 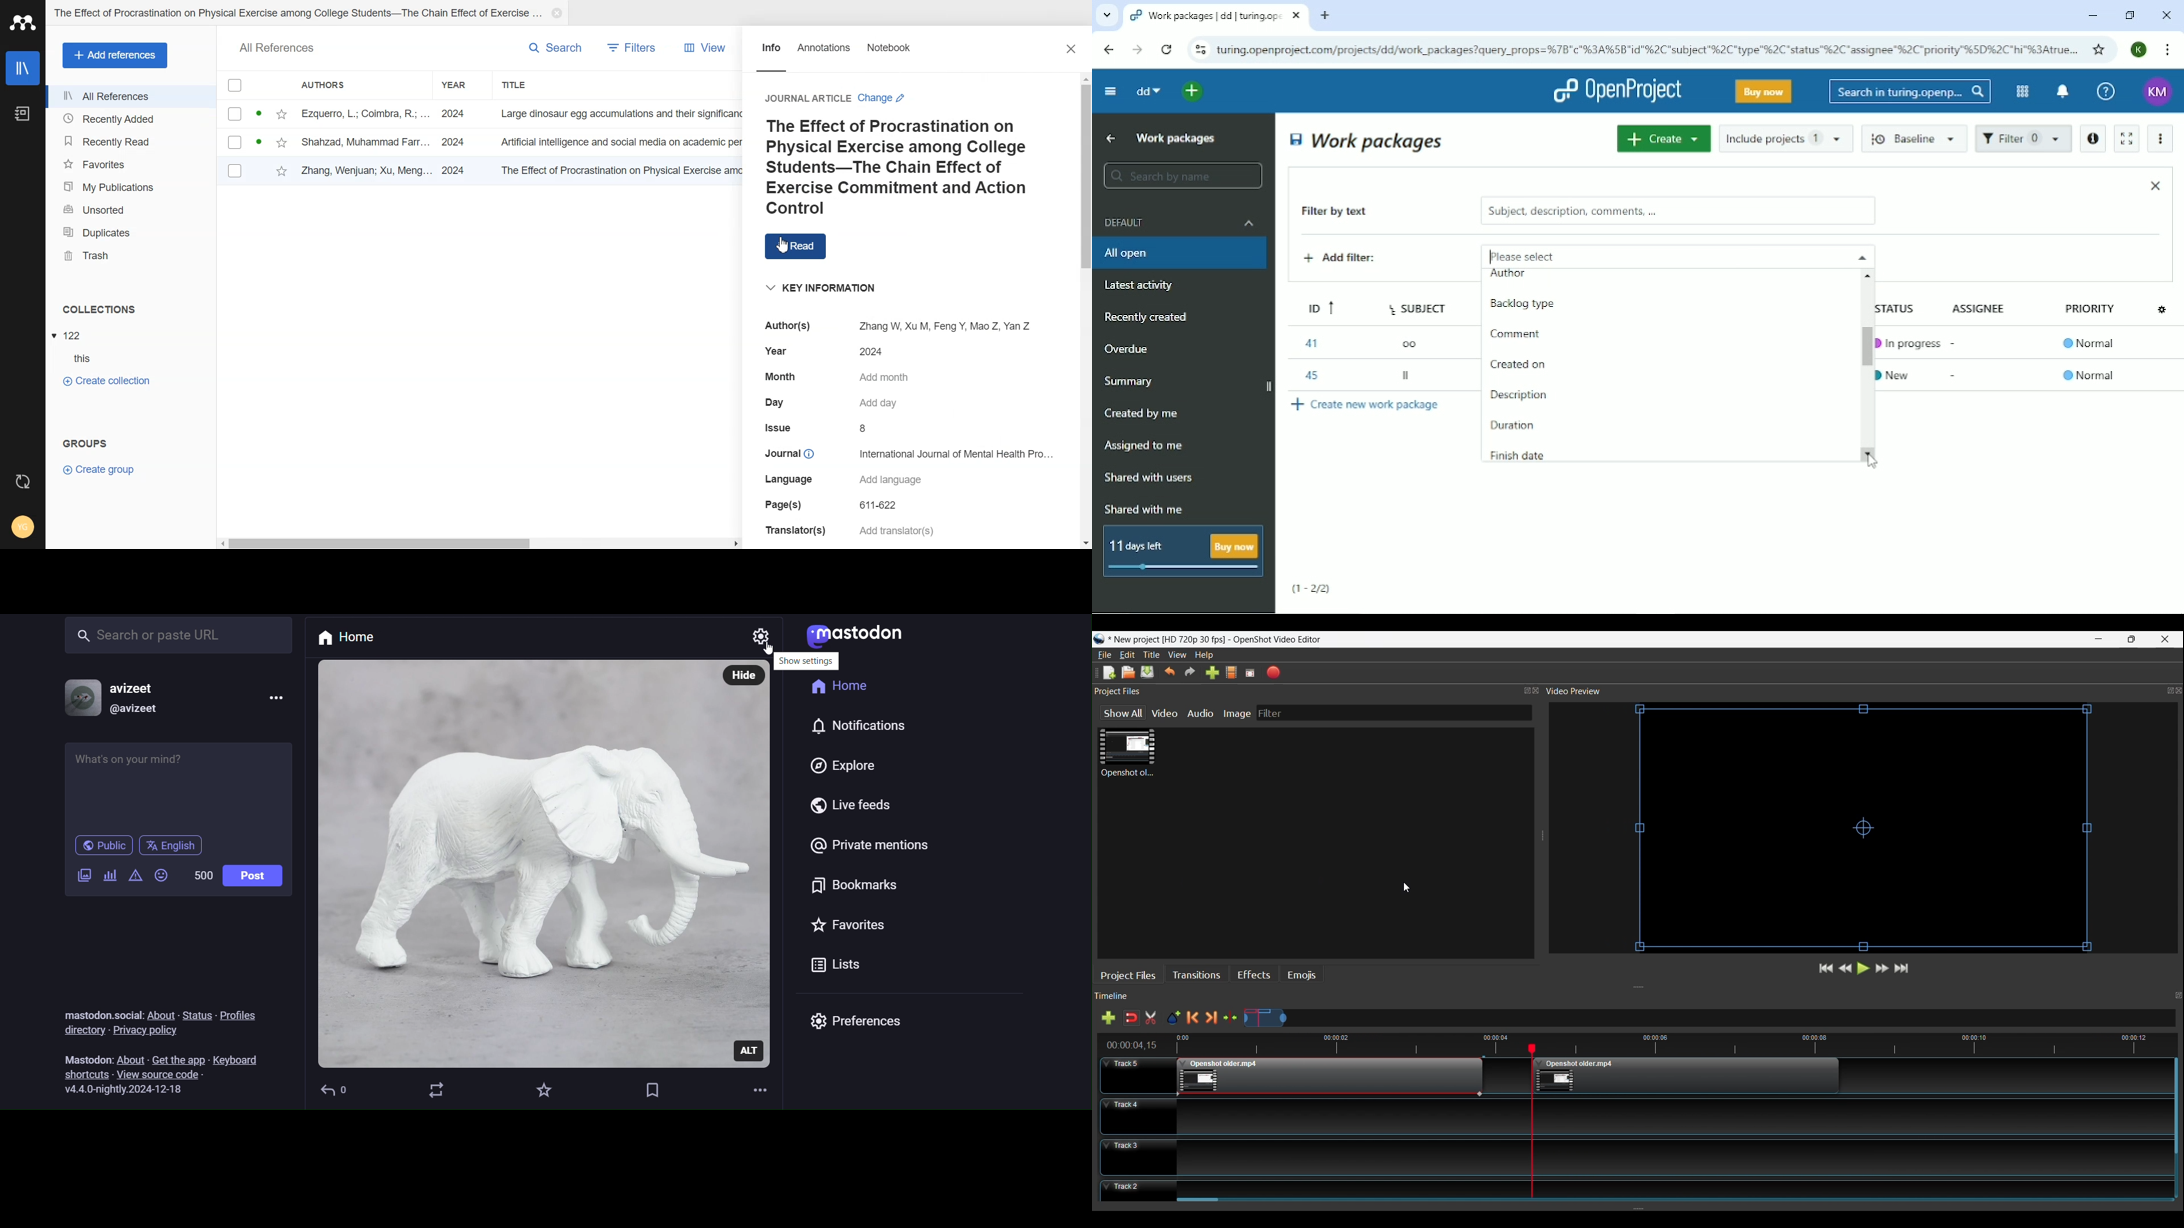 I want to click on Video Preview, so click(x=1863, y=691).